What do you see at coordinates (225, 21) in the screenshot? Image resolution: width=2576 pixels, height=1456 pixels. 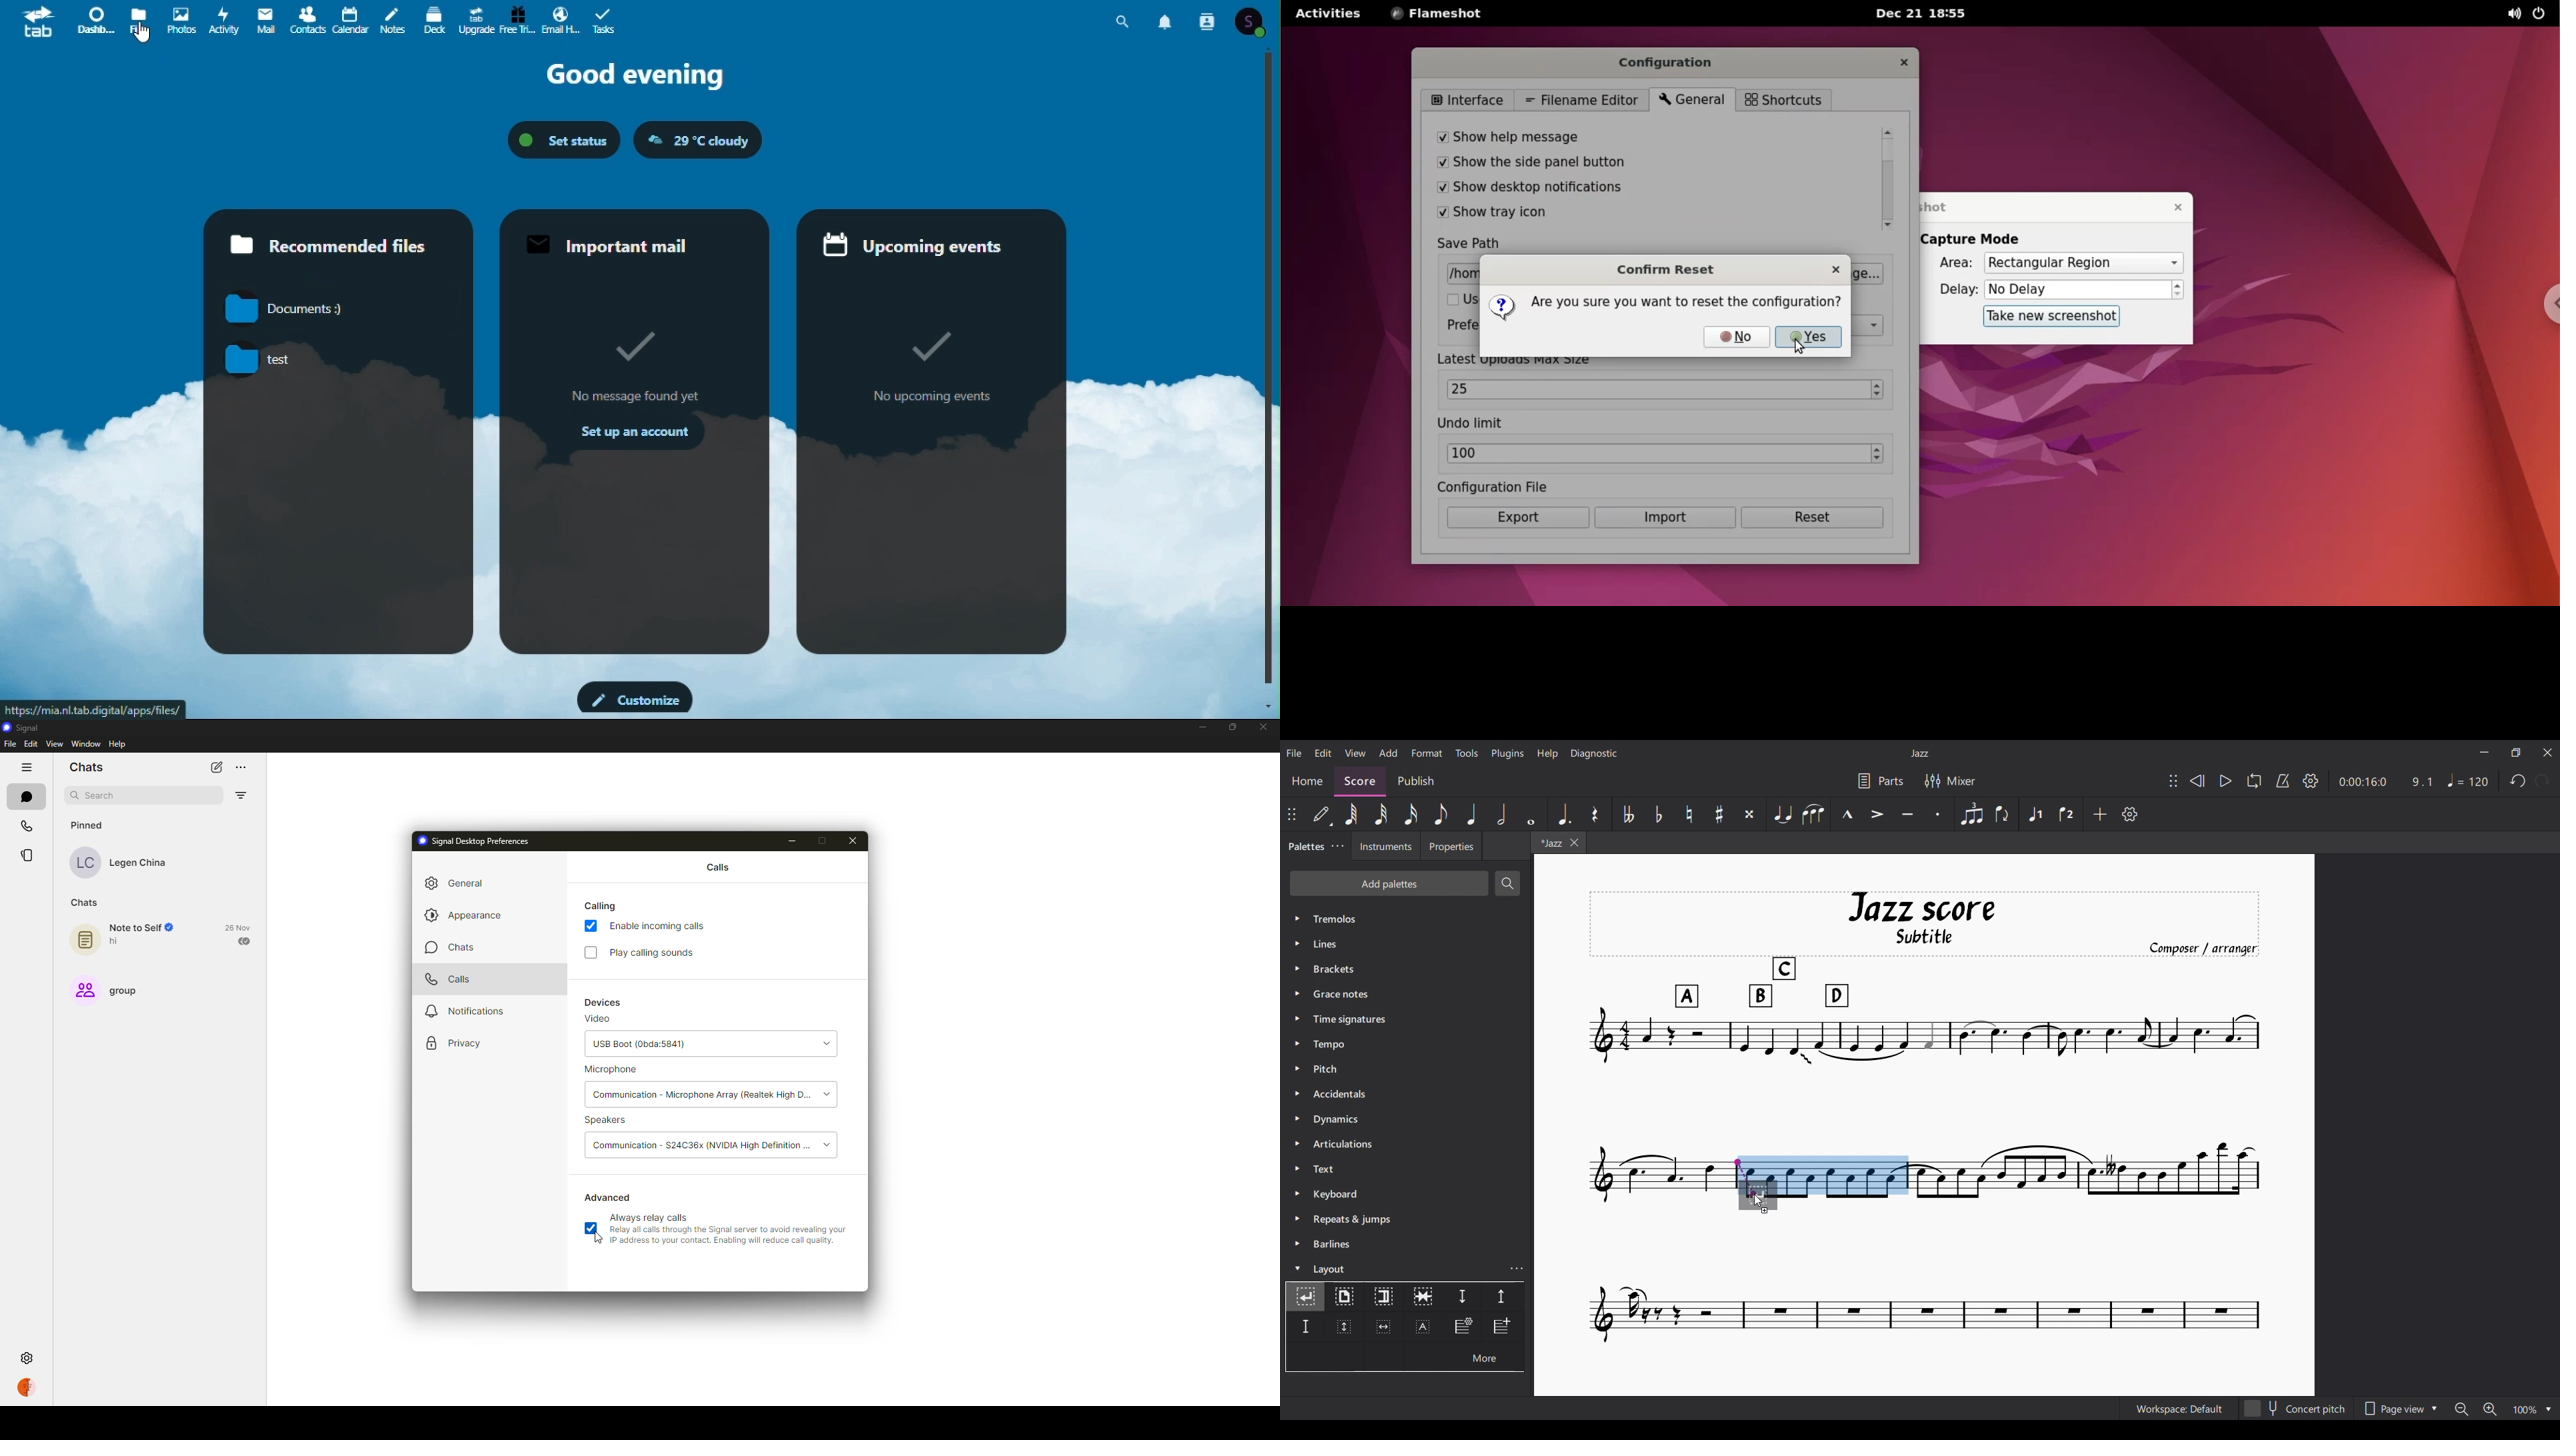 I see `Activity` at bounding box center [225, 21].